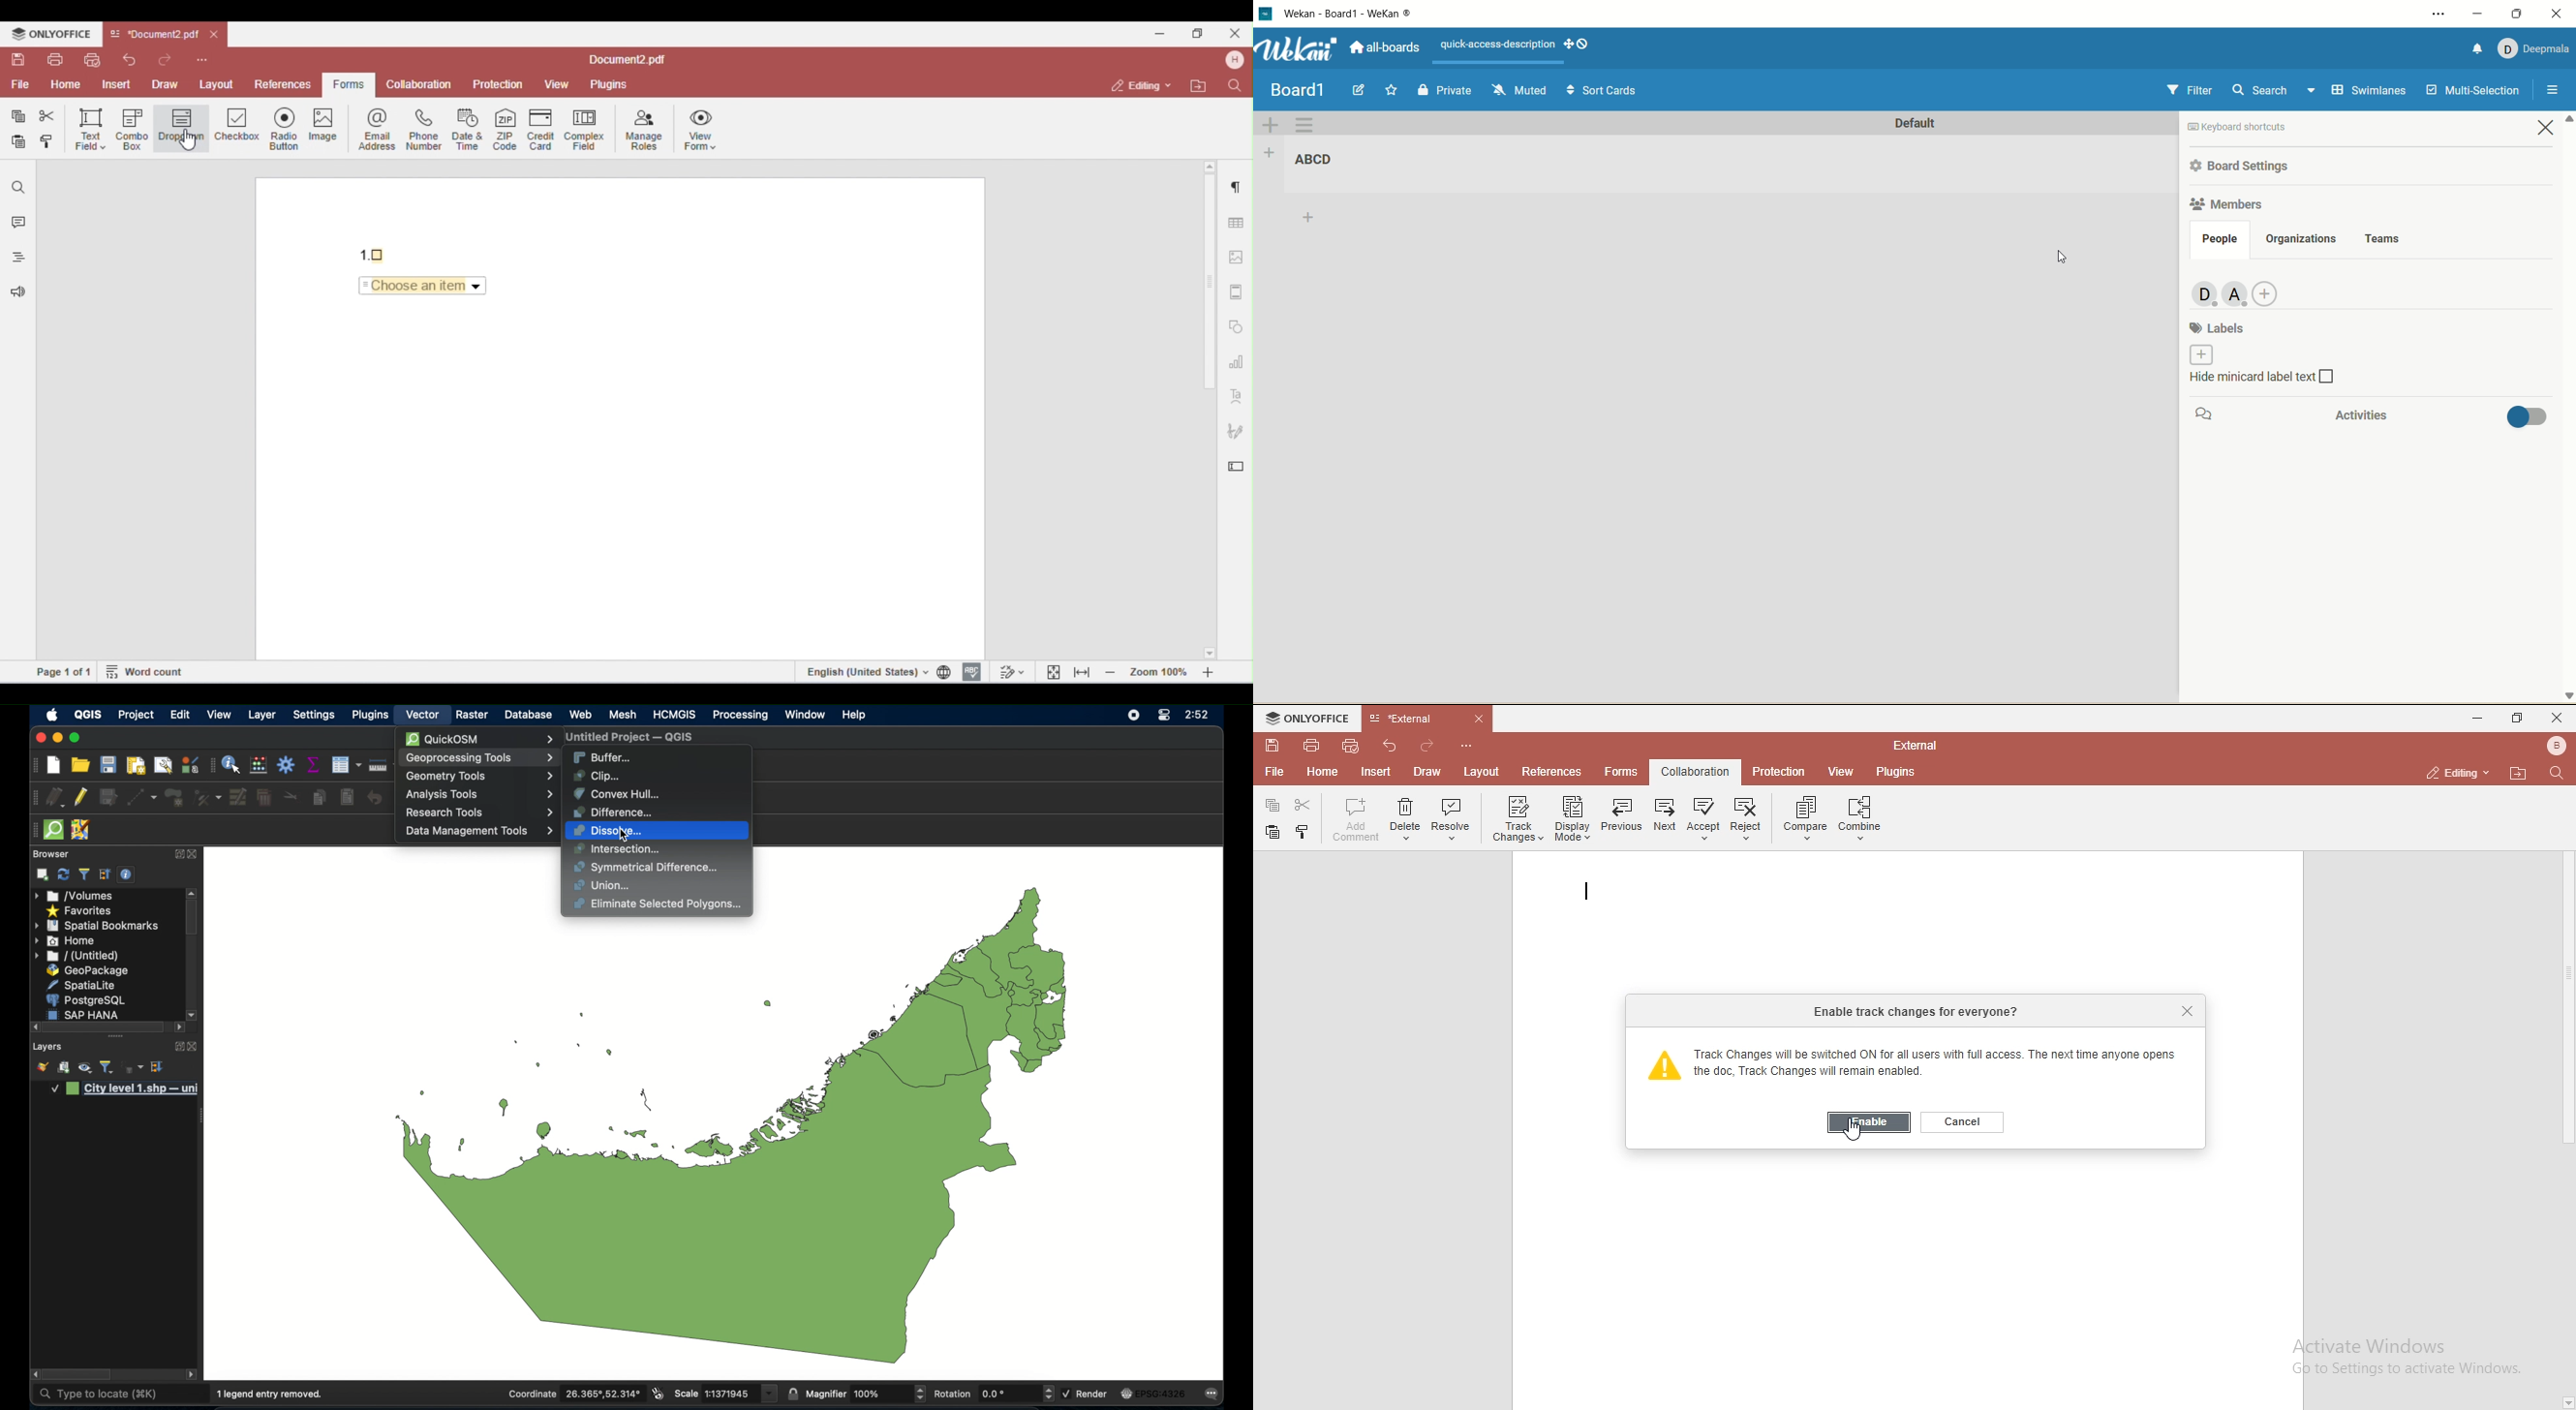 The height and width of the screenshot is (1428, 2576). What do you see at coordinates (1303, 804) in the screenshot?
I see `cut` at bounding box center [1303, 804].